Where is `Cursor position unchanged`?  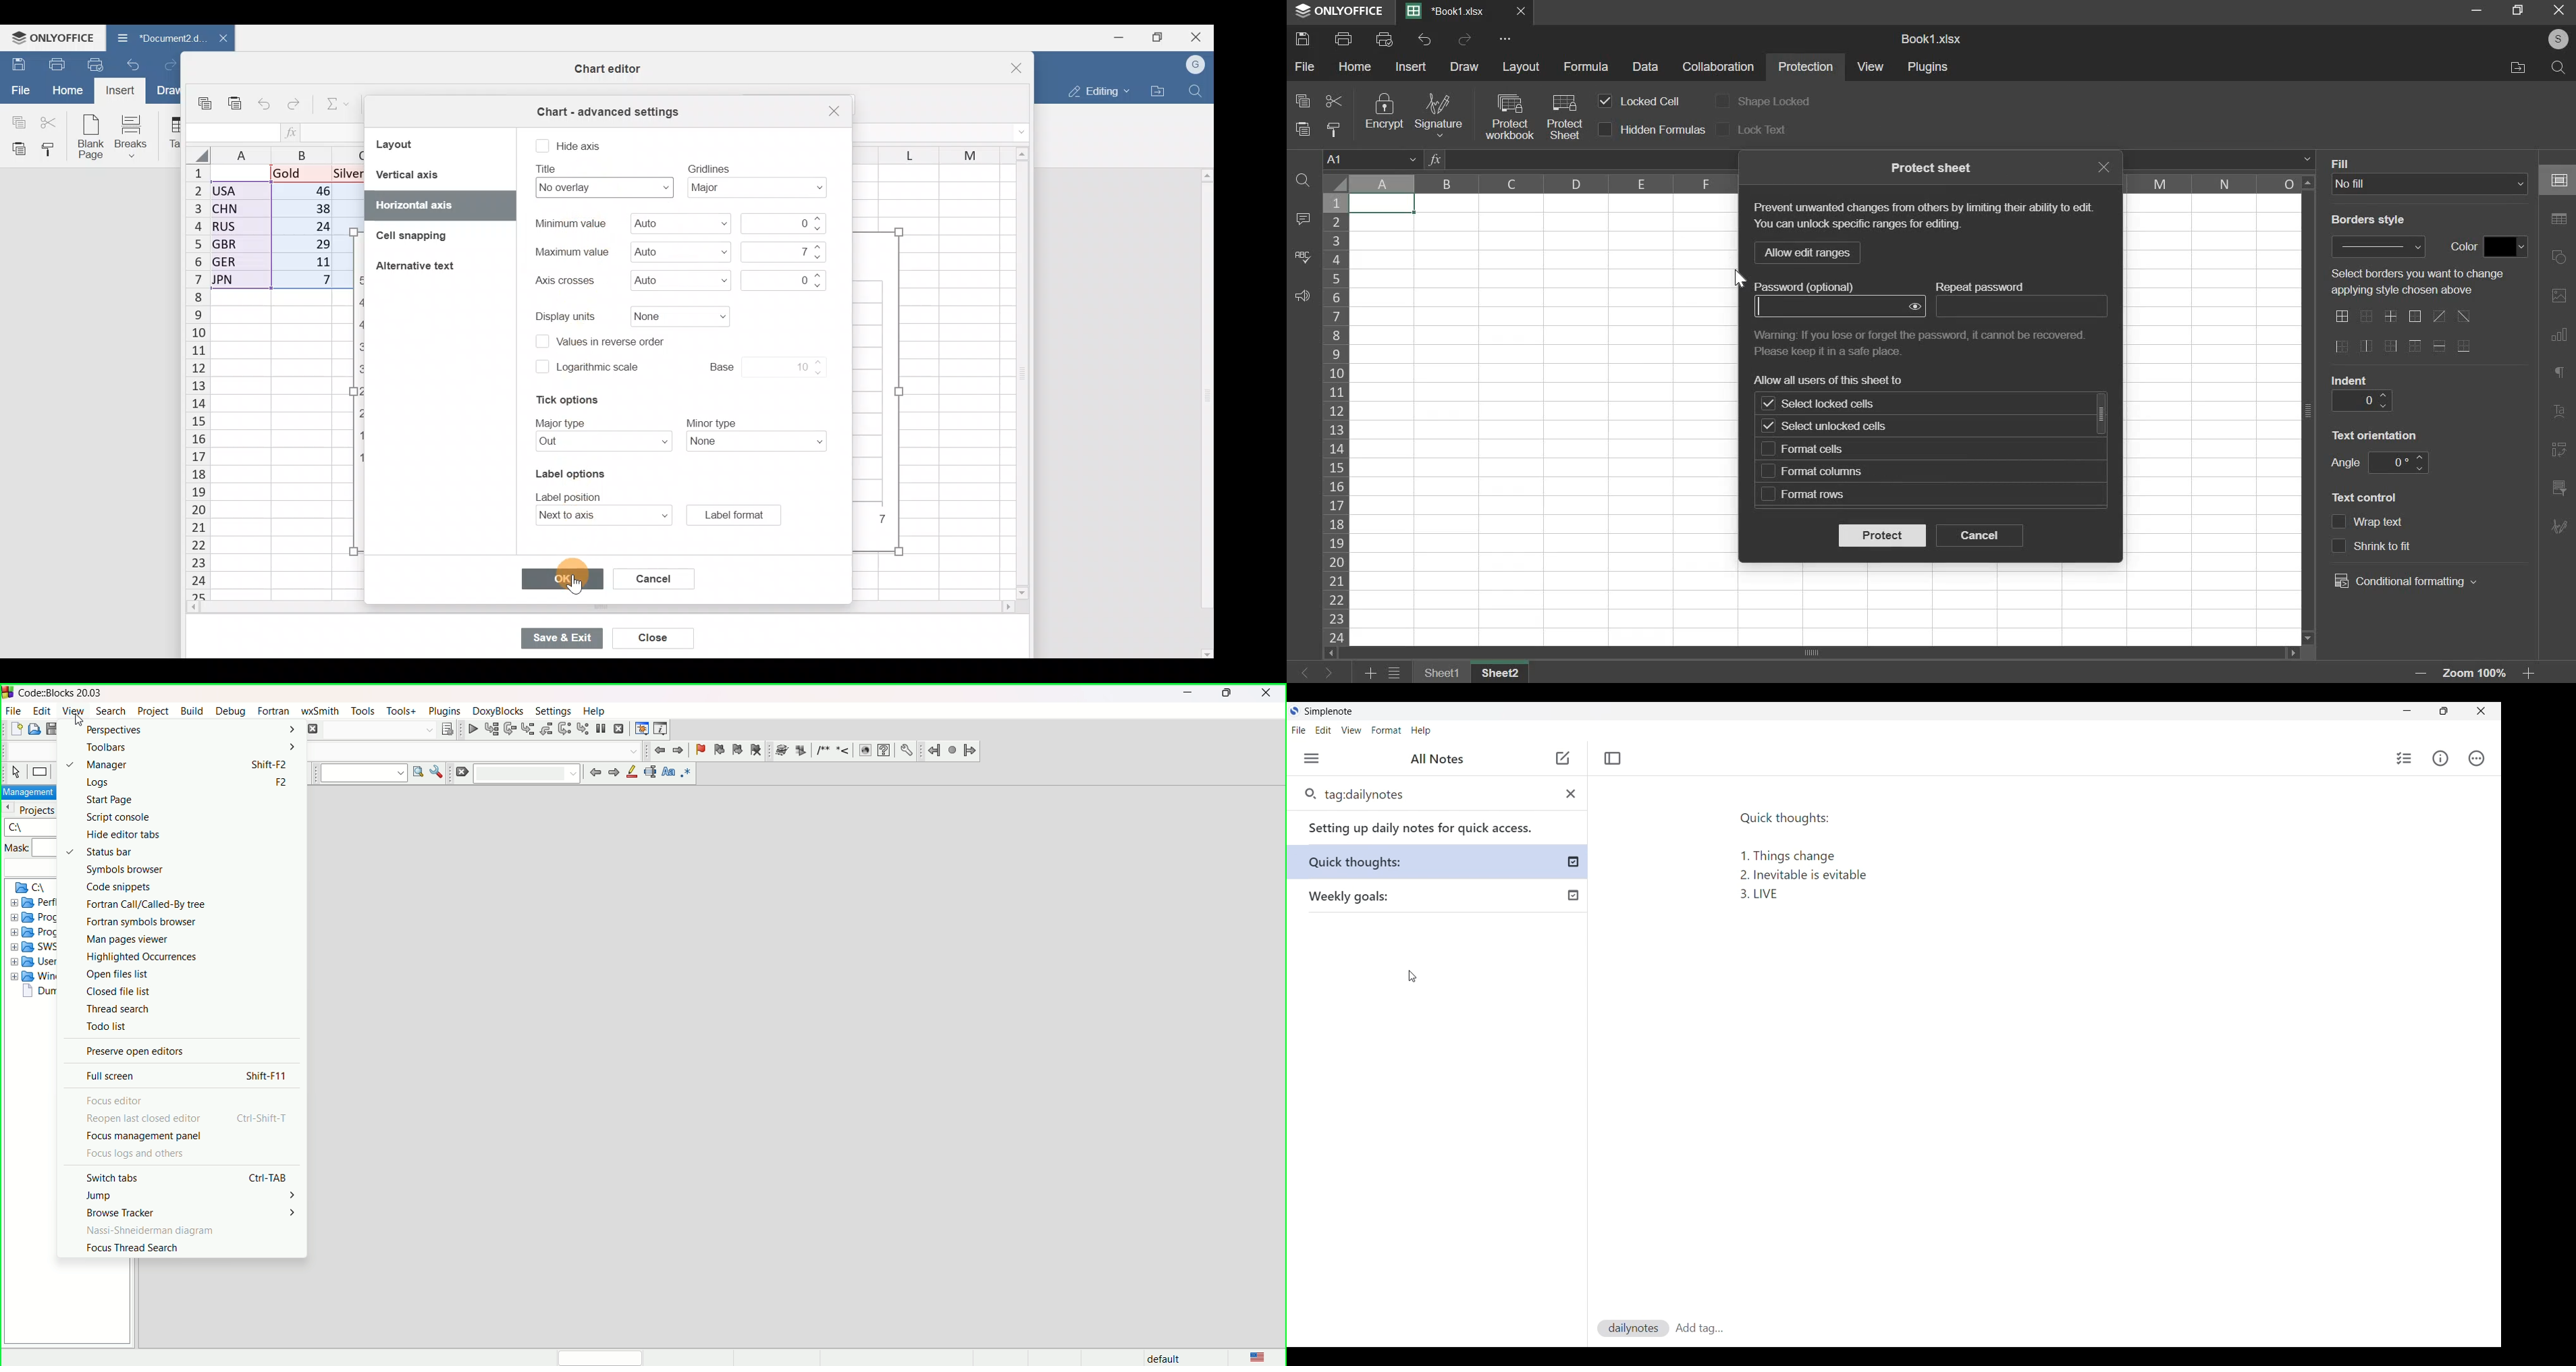
Cursor position unchanged is located at coordinates (1562, 759).